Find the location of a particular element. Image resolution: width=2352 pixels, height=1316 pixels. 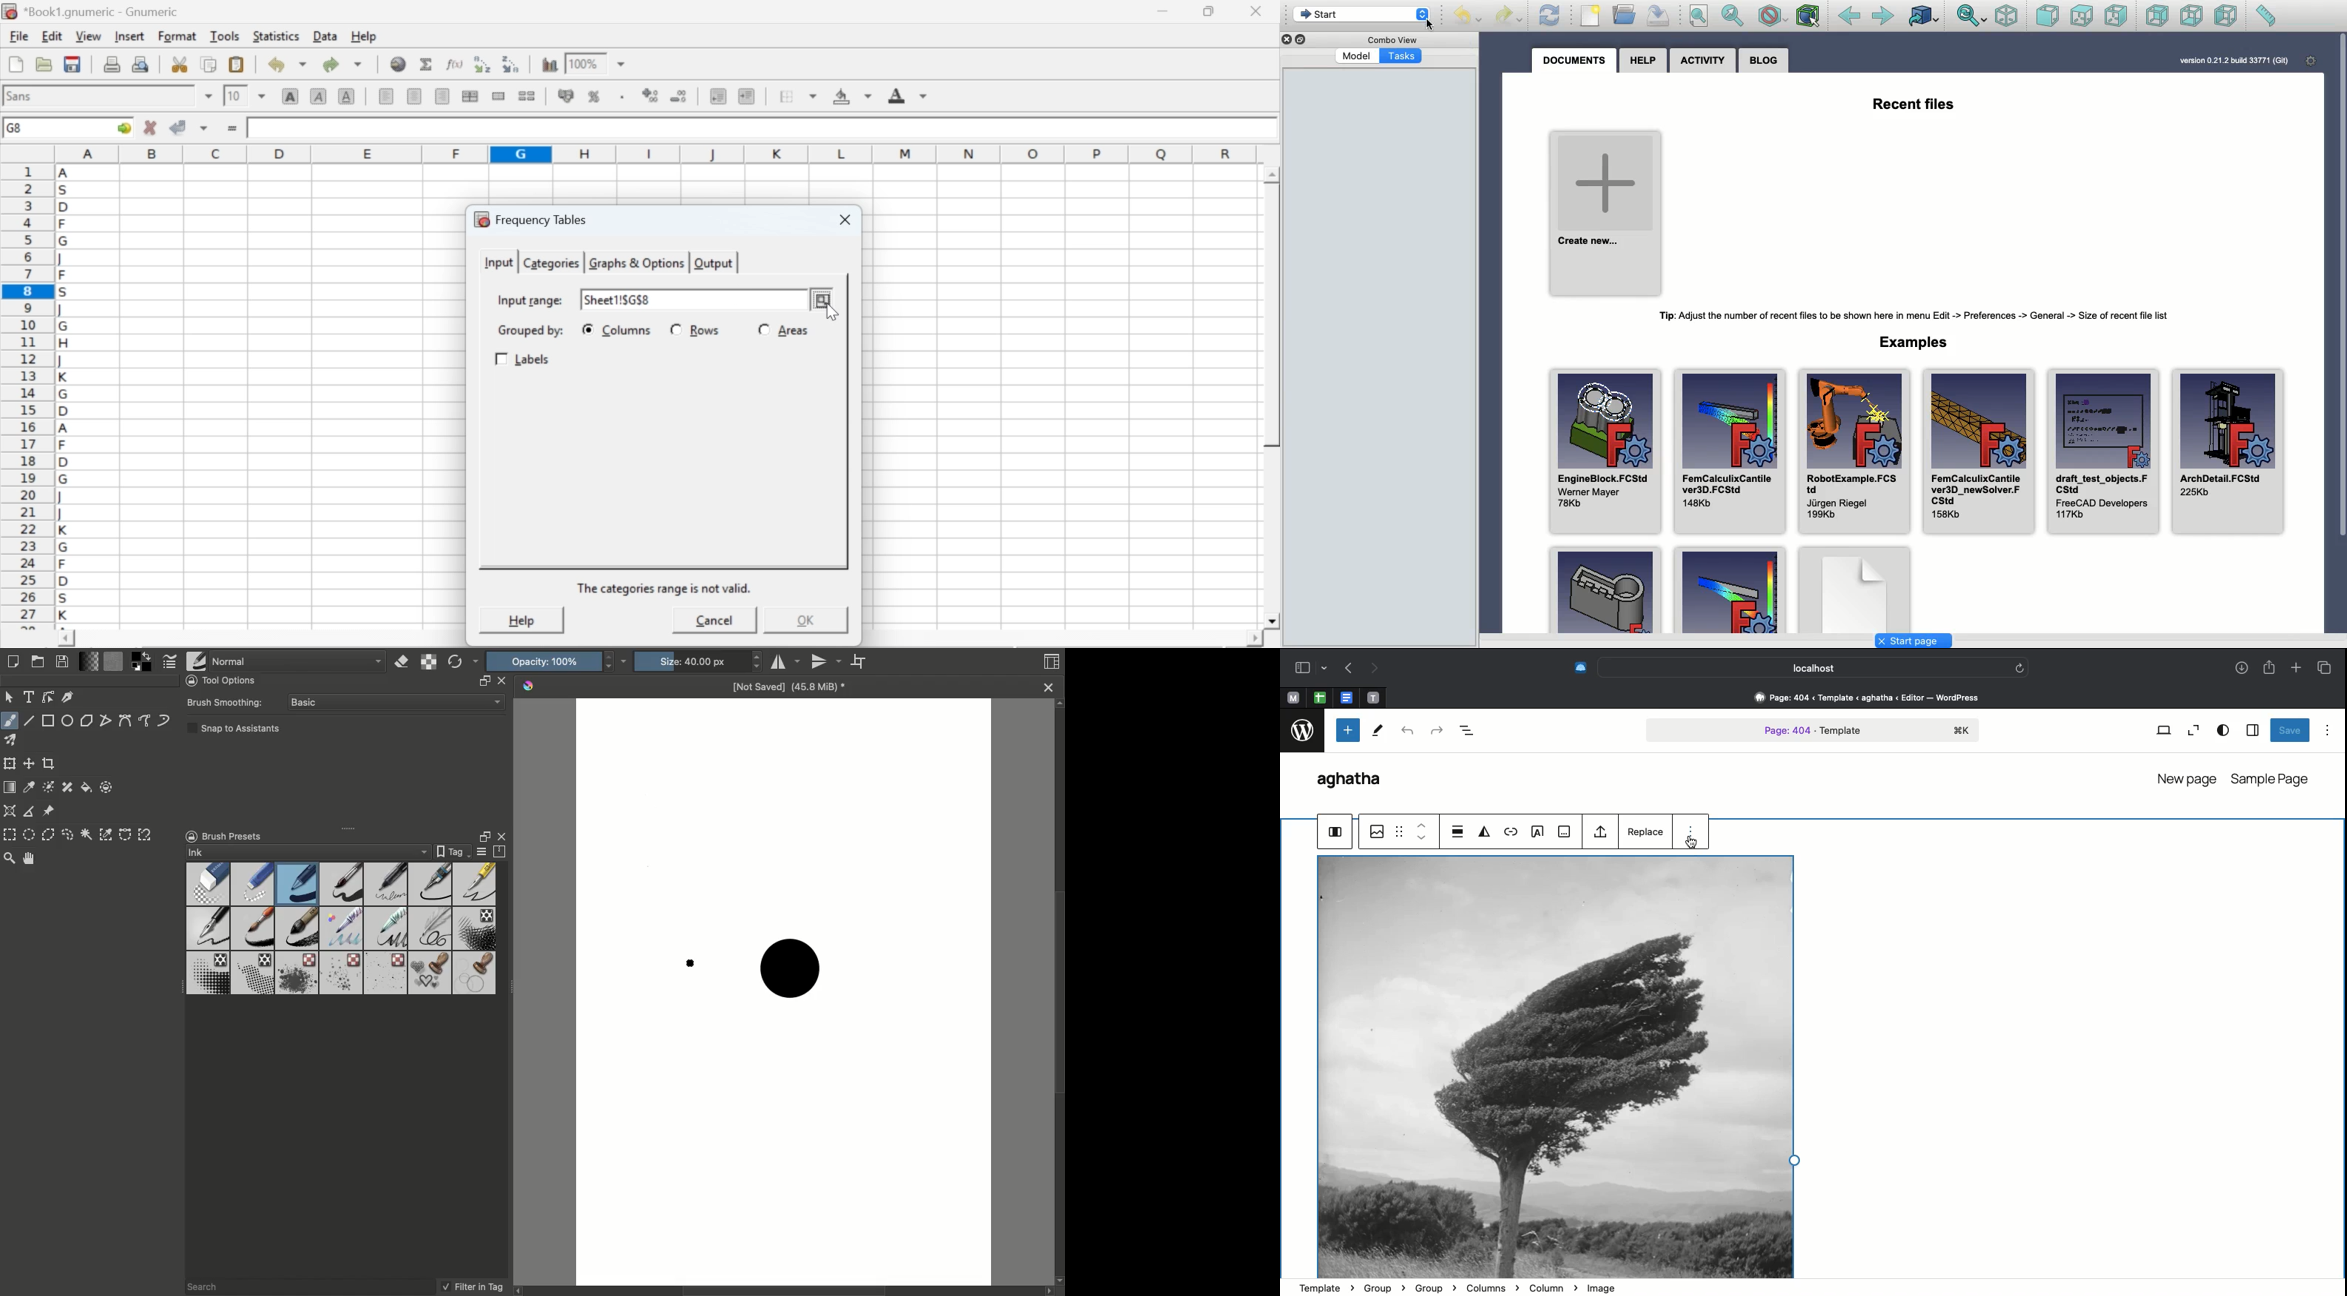

format is located at coordinates (178, 36).